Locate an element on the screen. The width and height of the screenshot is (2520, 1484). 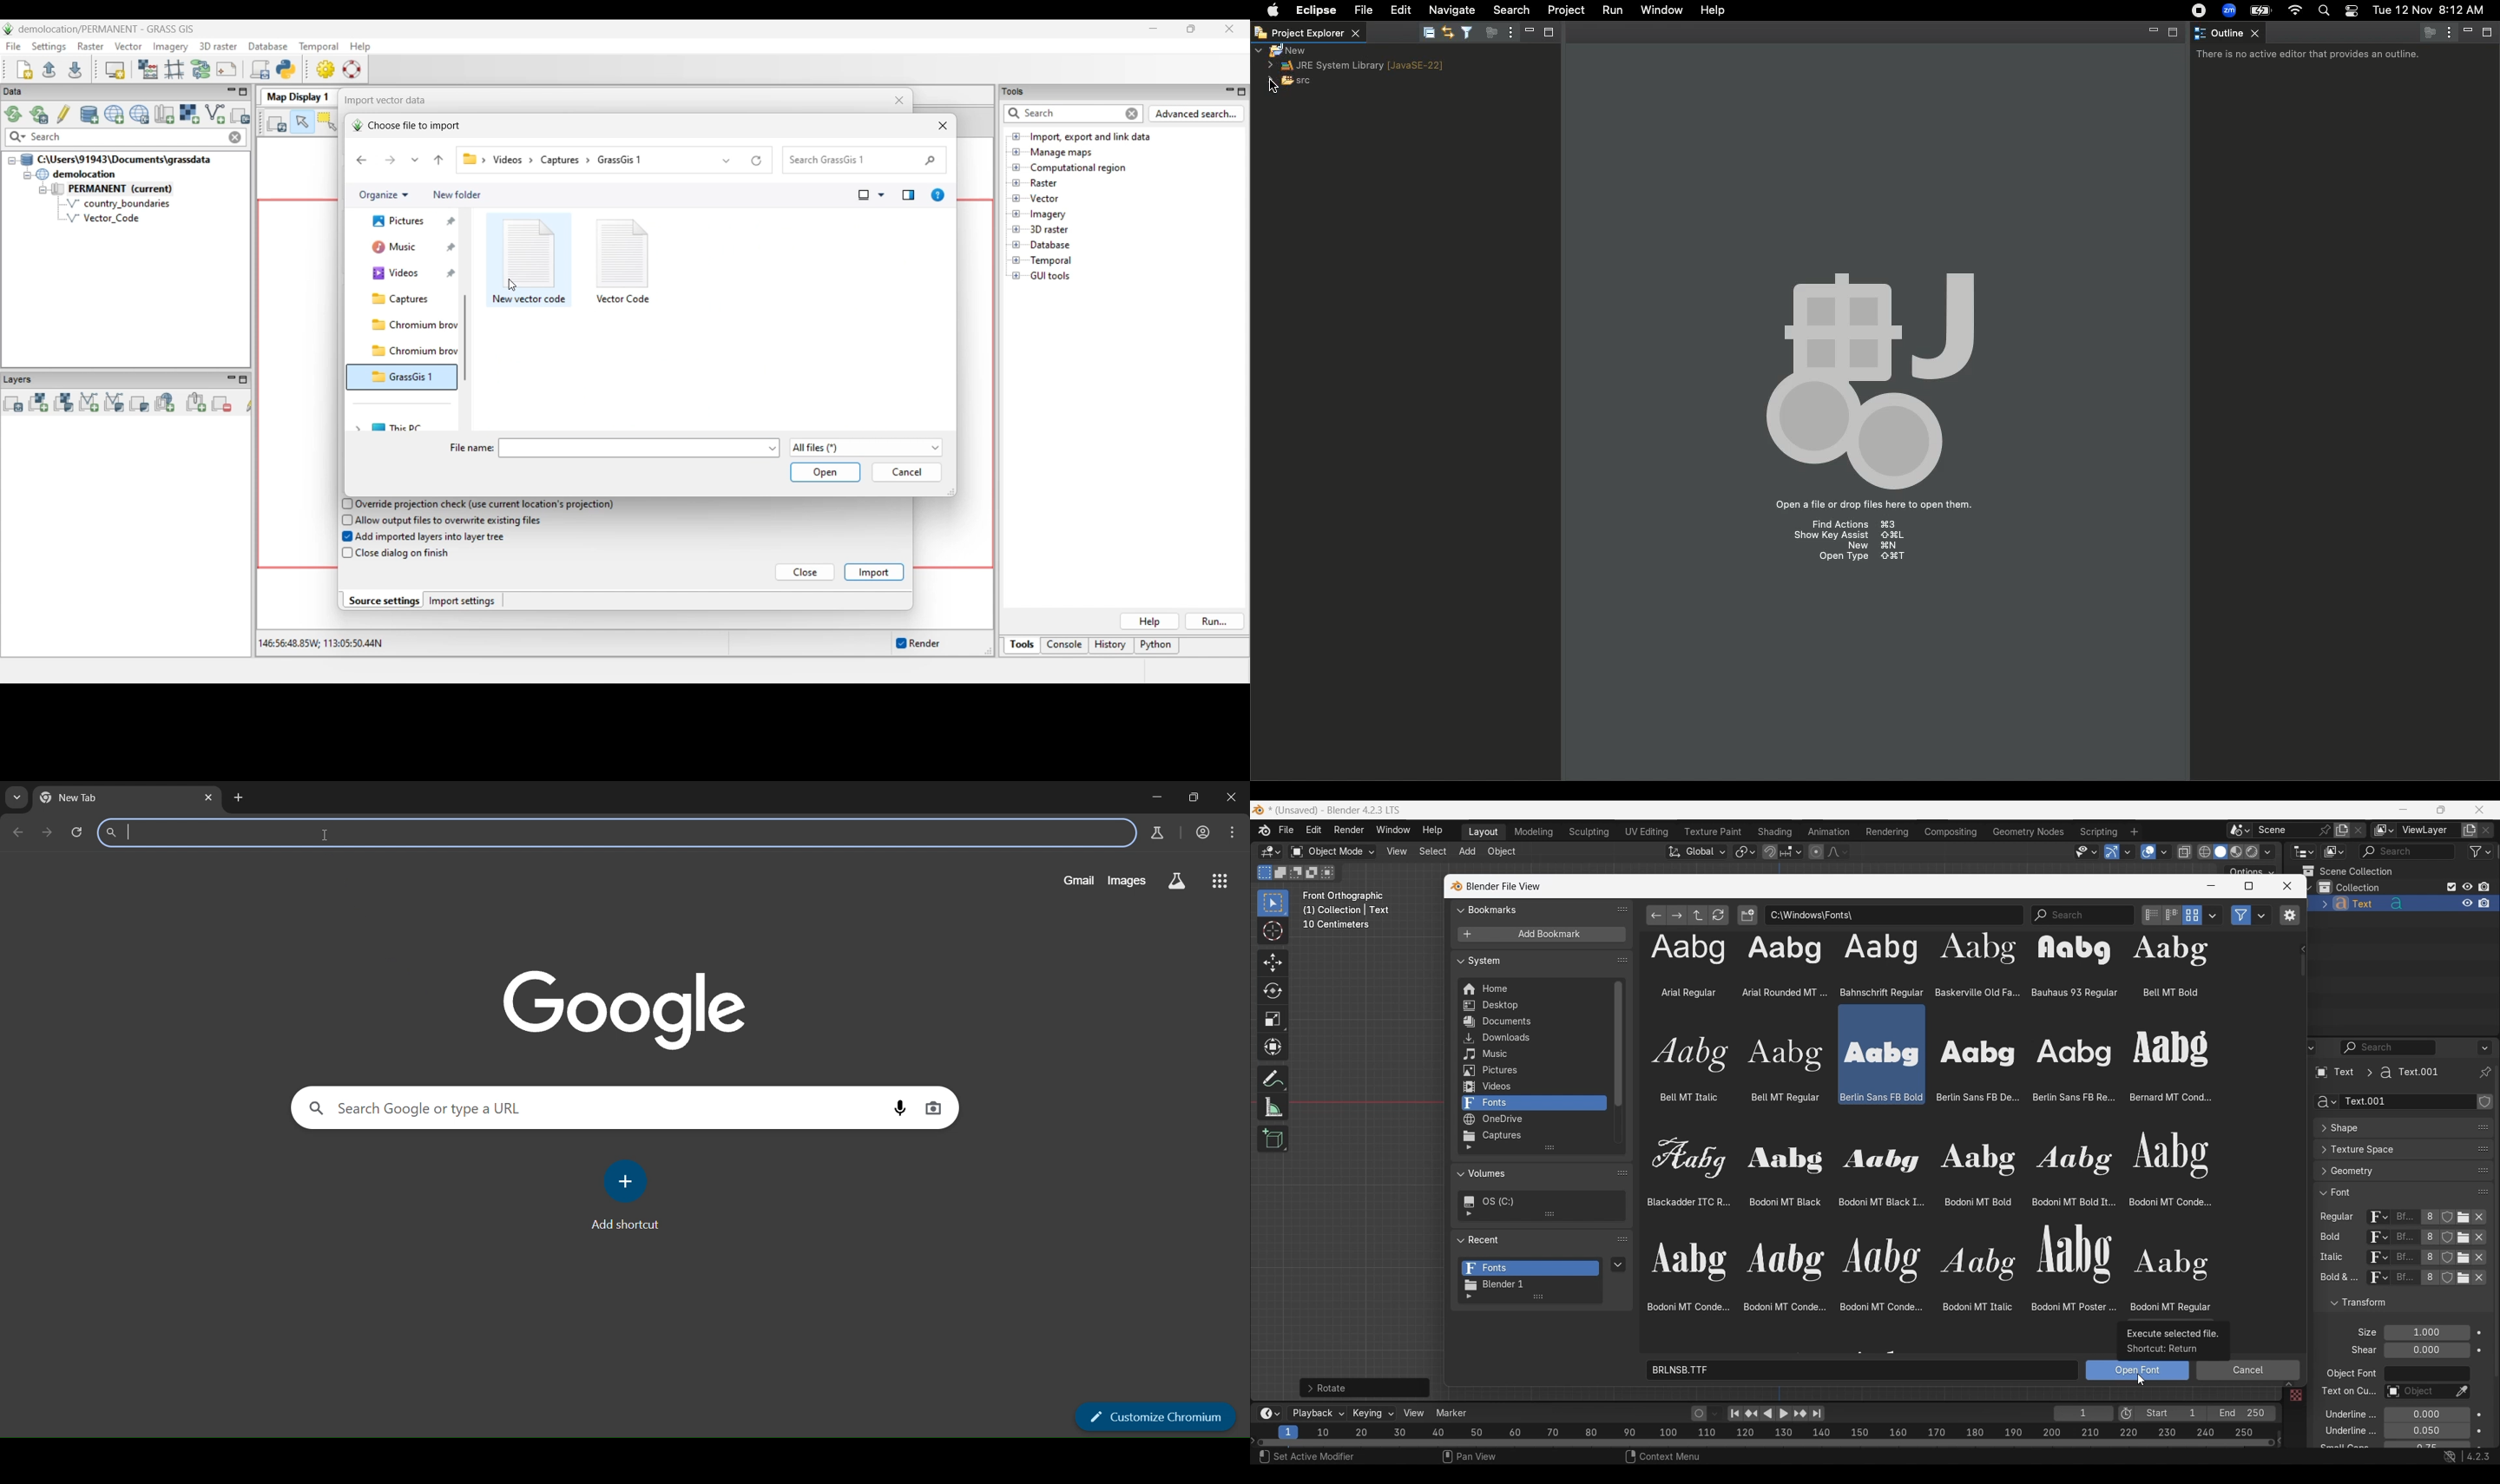
For further rotation is located at coordinates (1365, 1388).